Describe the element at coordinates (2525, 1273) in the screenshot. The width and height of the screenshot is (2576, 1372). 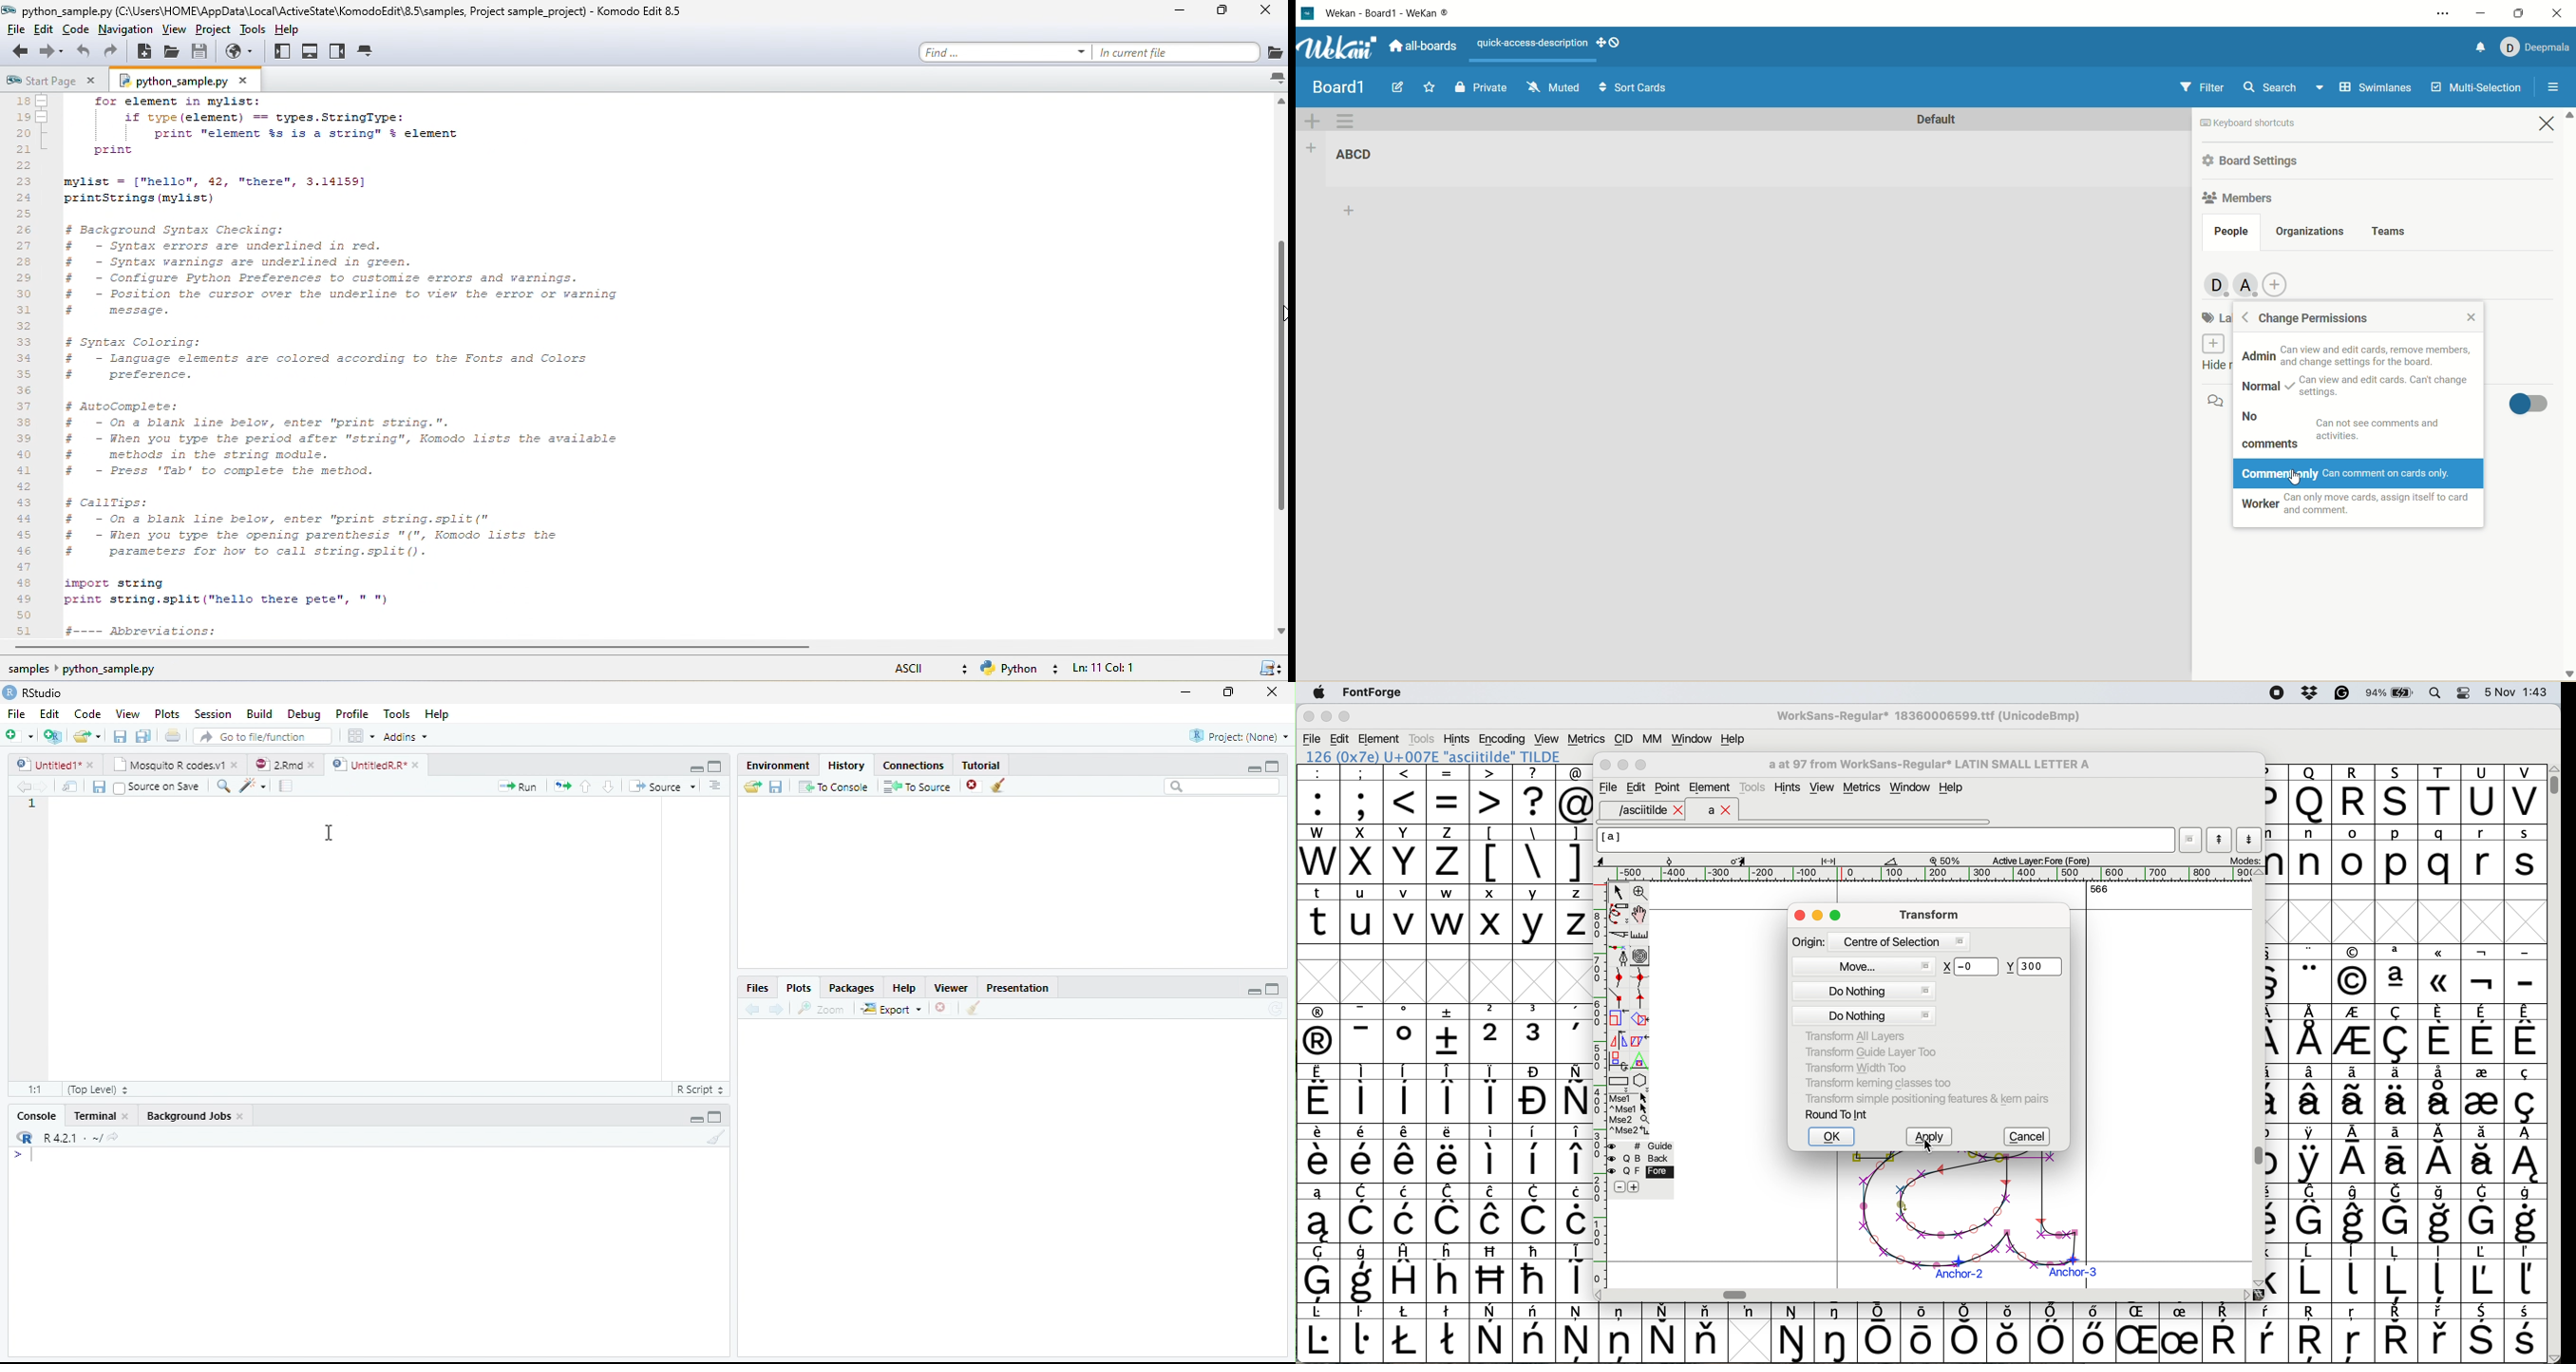
I see `symbol` at that location.